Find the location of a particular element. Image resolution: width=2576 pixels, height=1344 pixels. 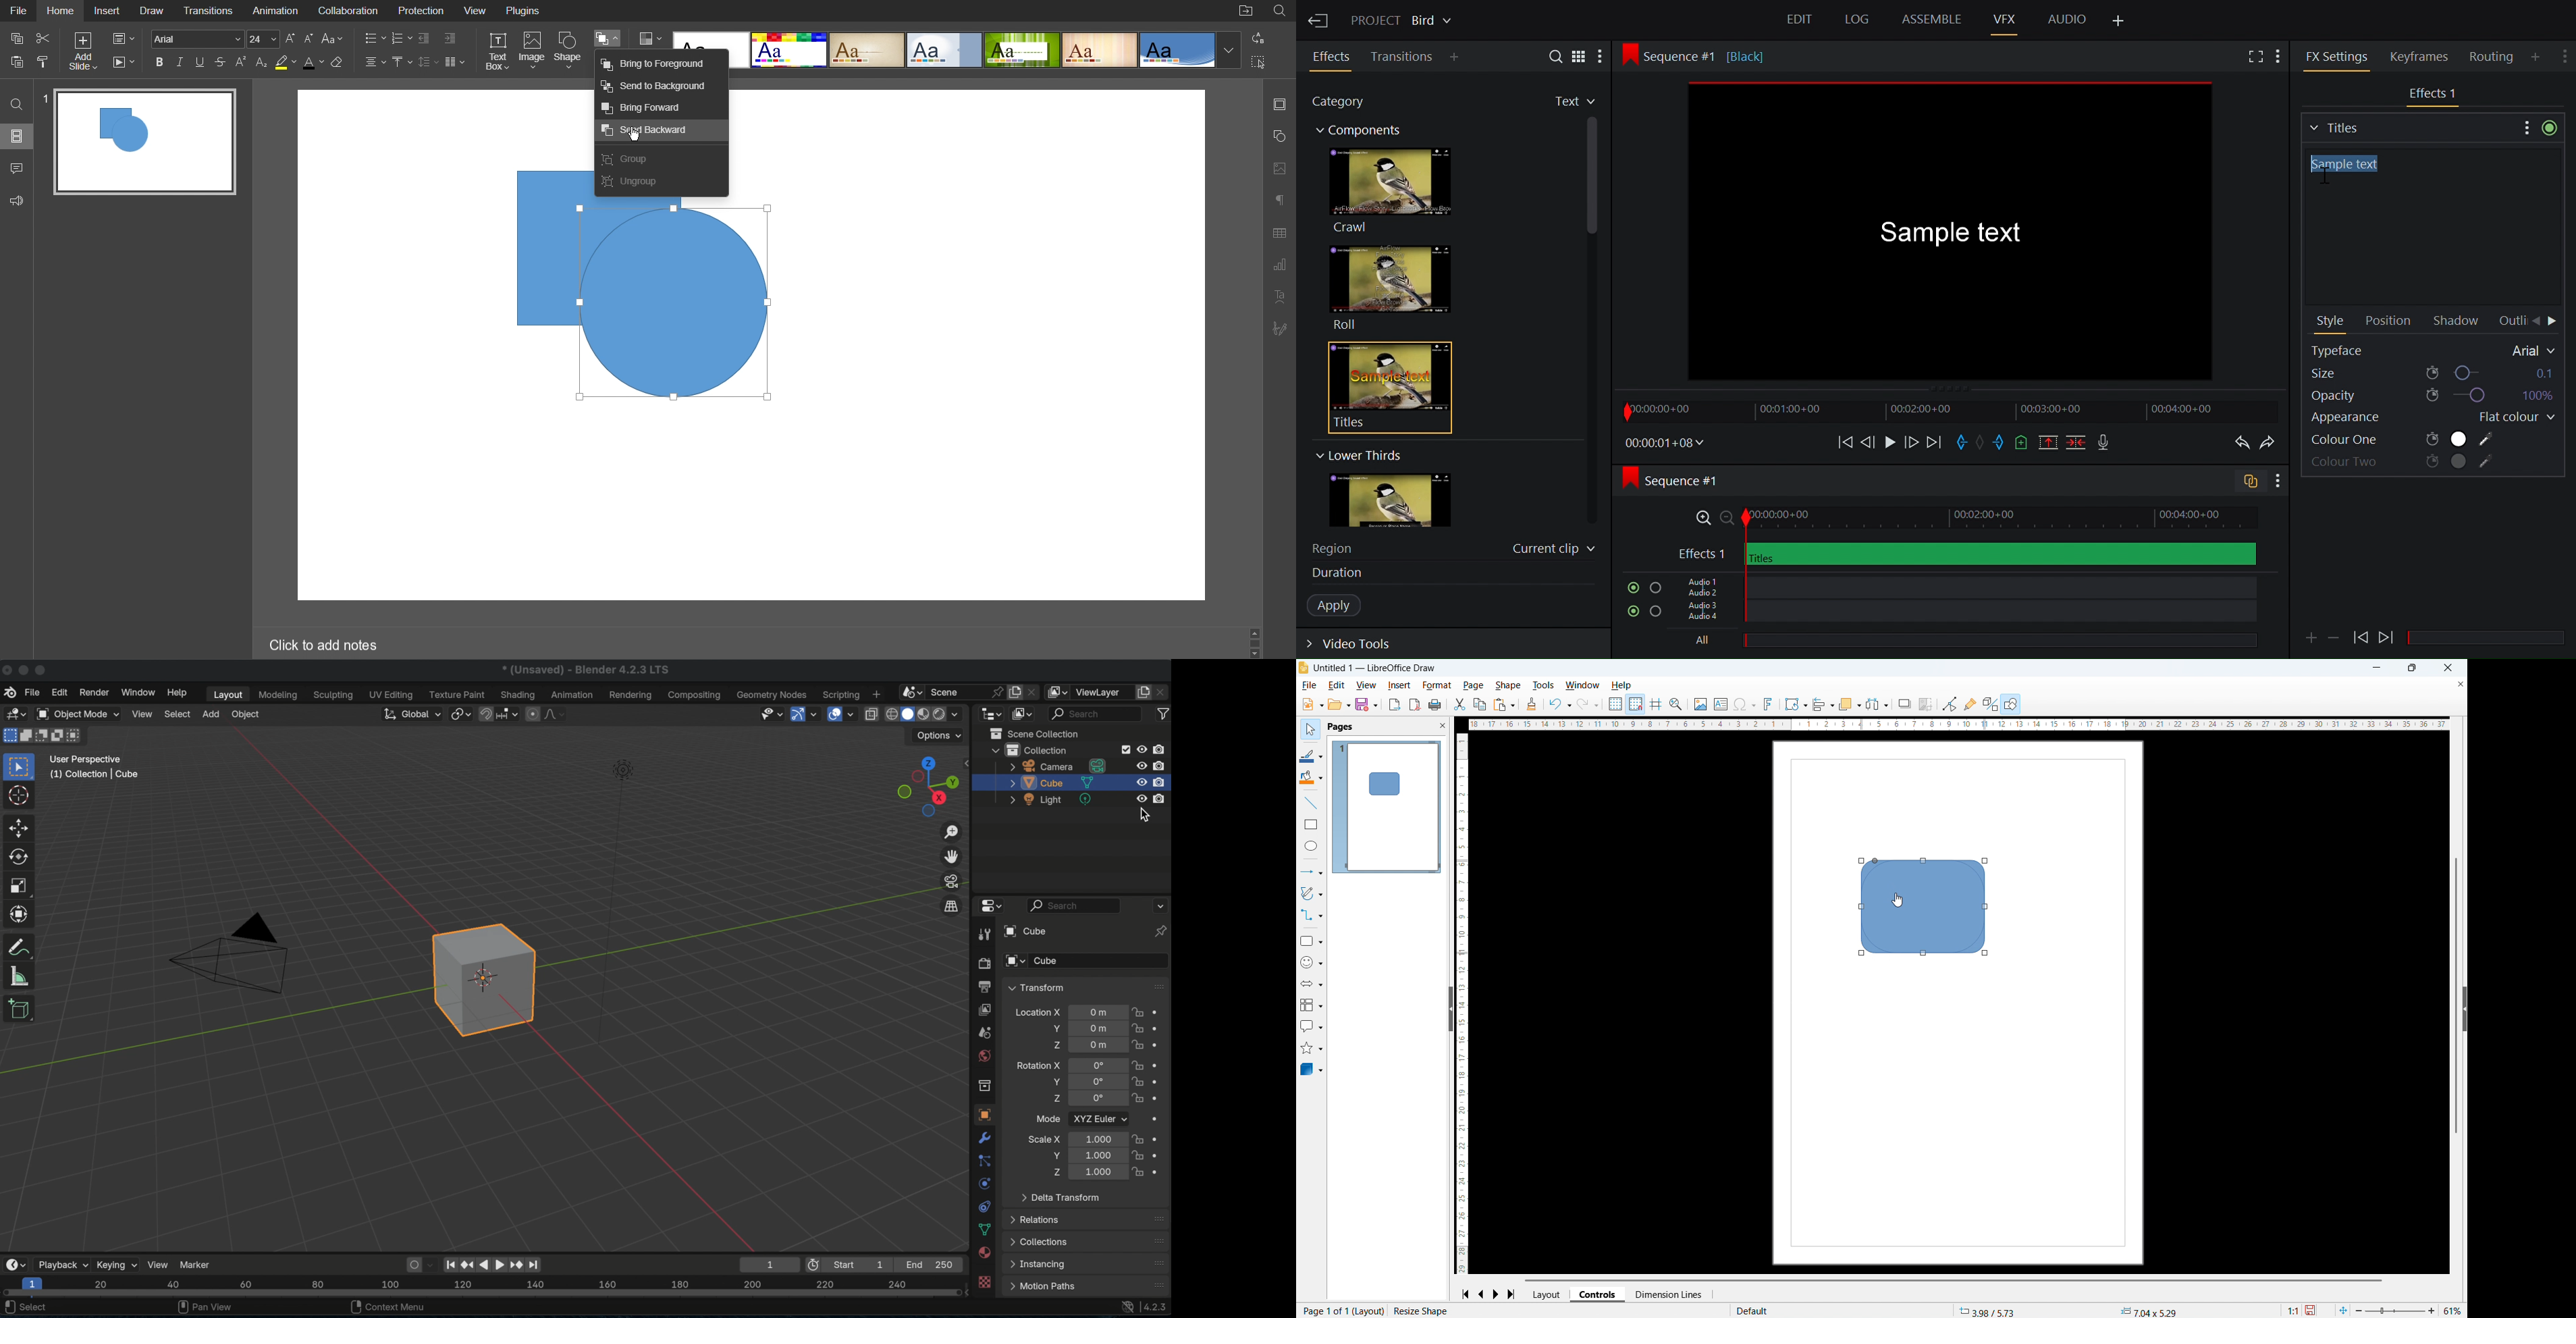

location Y is located at coordinates (1051, 1029).